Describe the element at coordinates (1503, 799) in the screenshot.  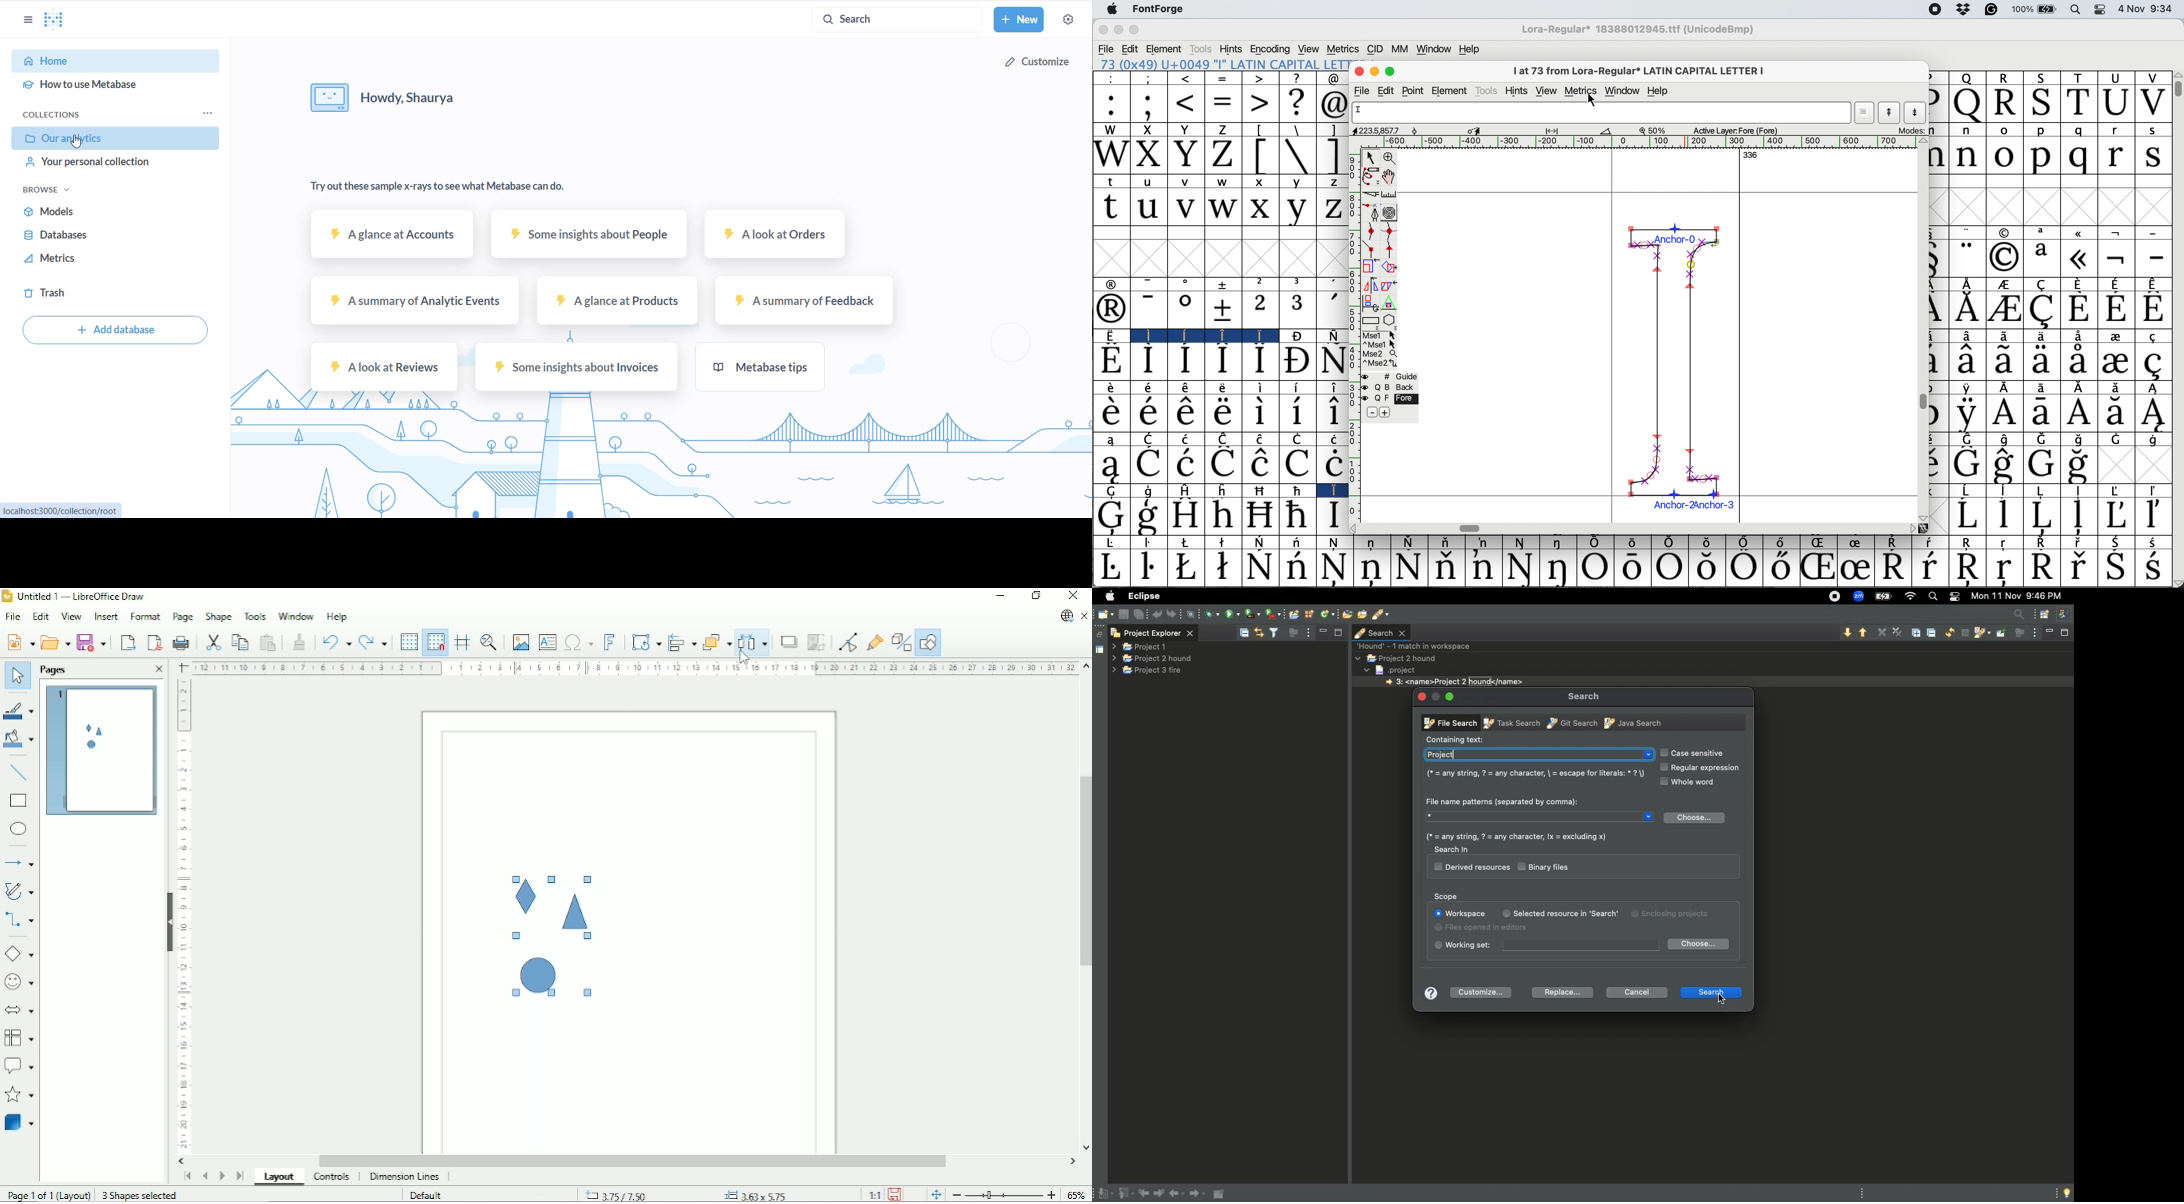
I see `File name patterns (seperated by comma):` at that location.